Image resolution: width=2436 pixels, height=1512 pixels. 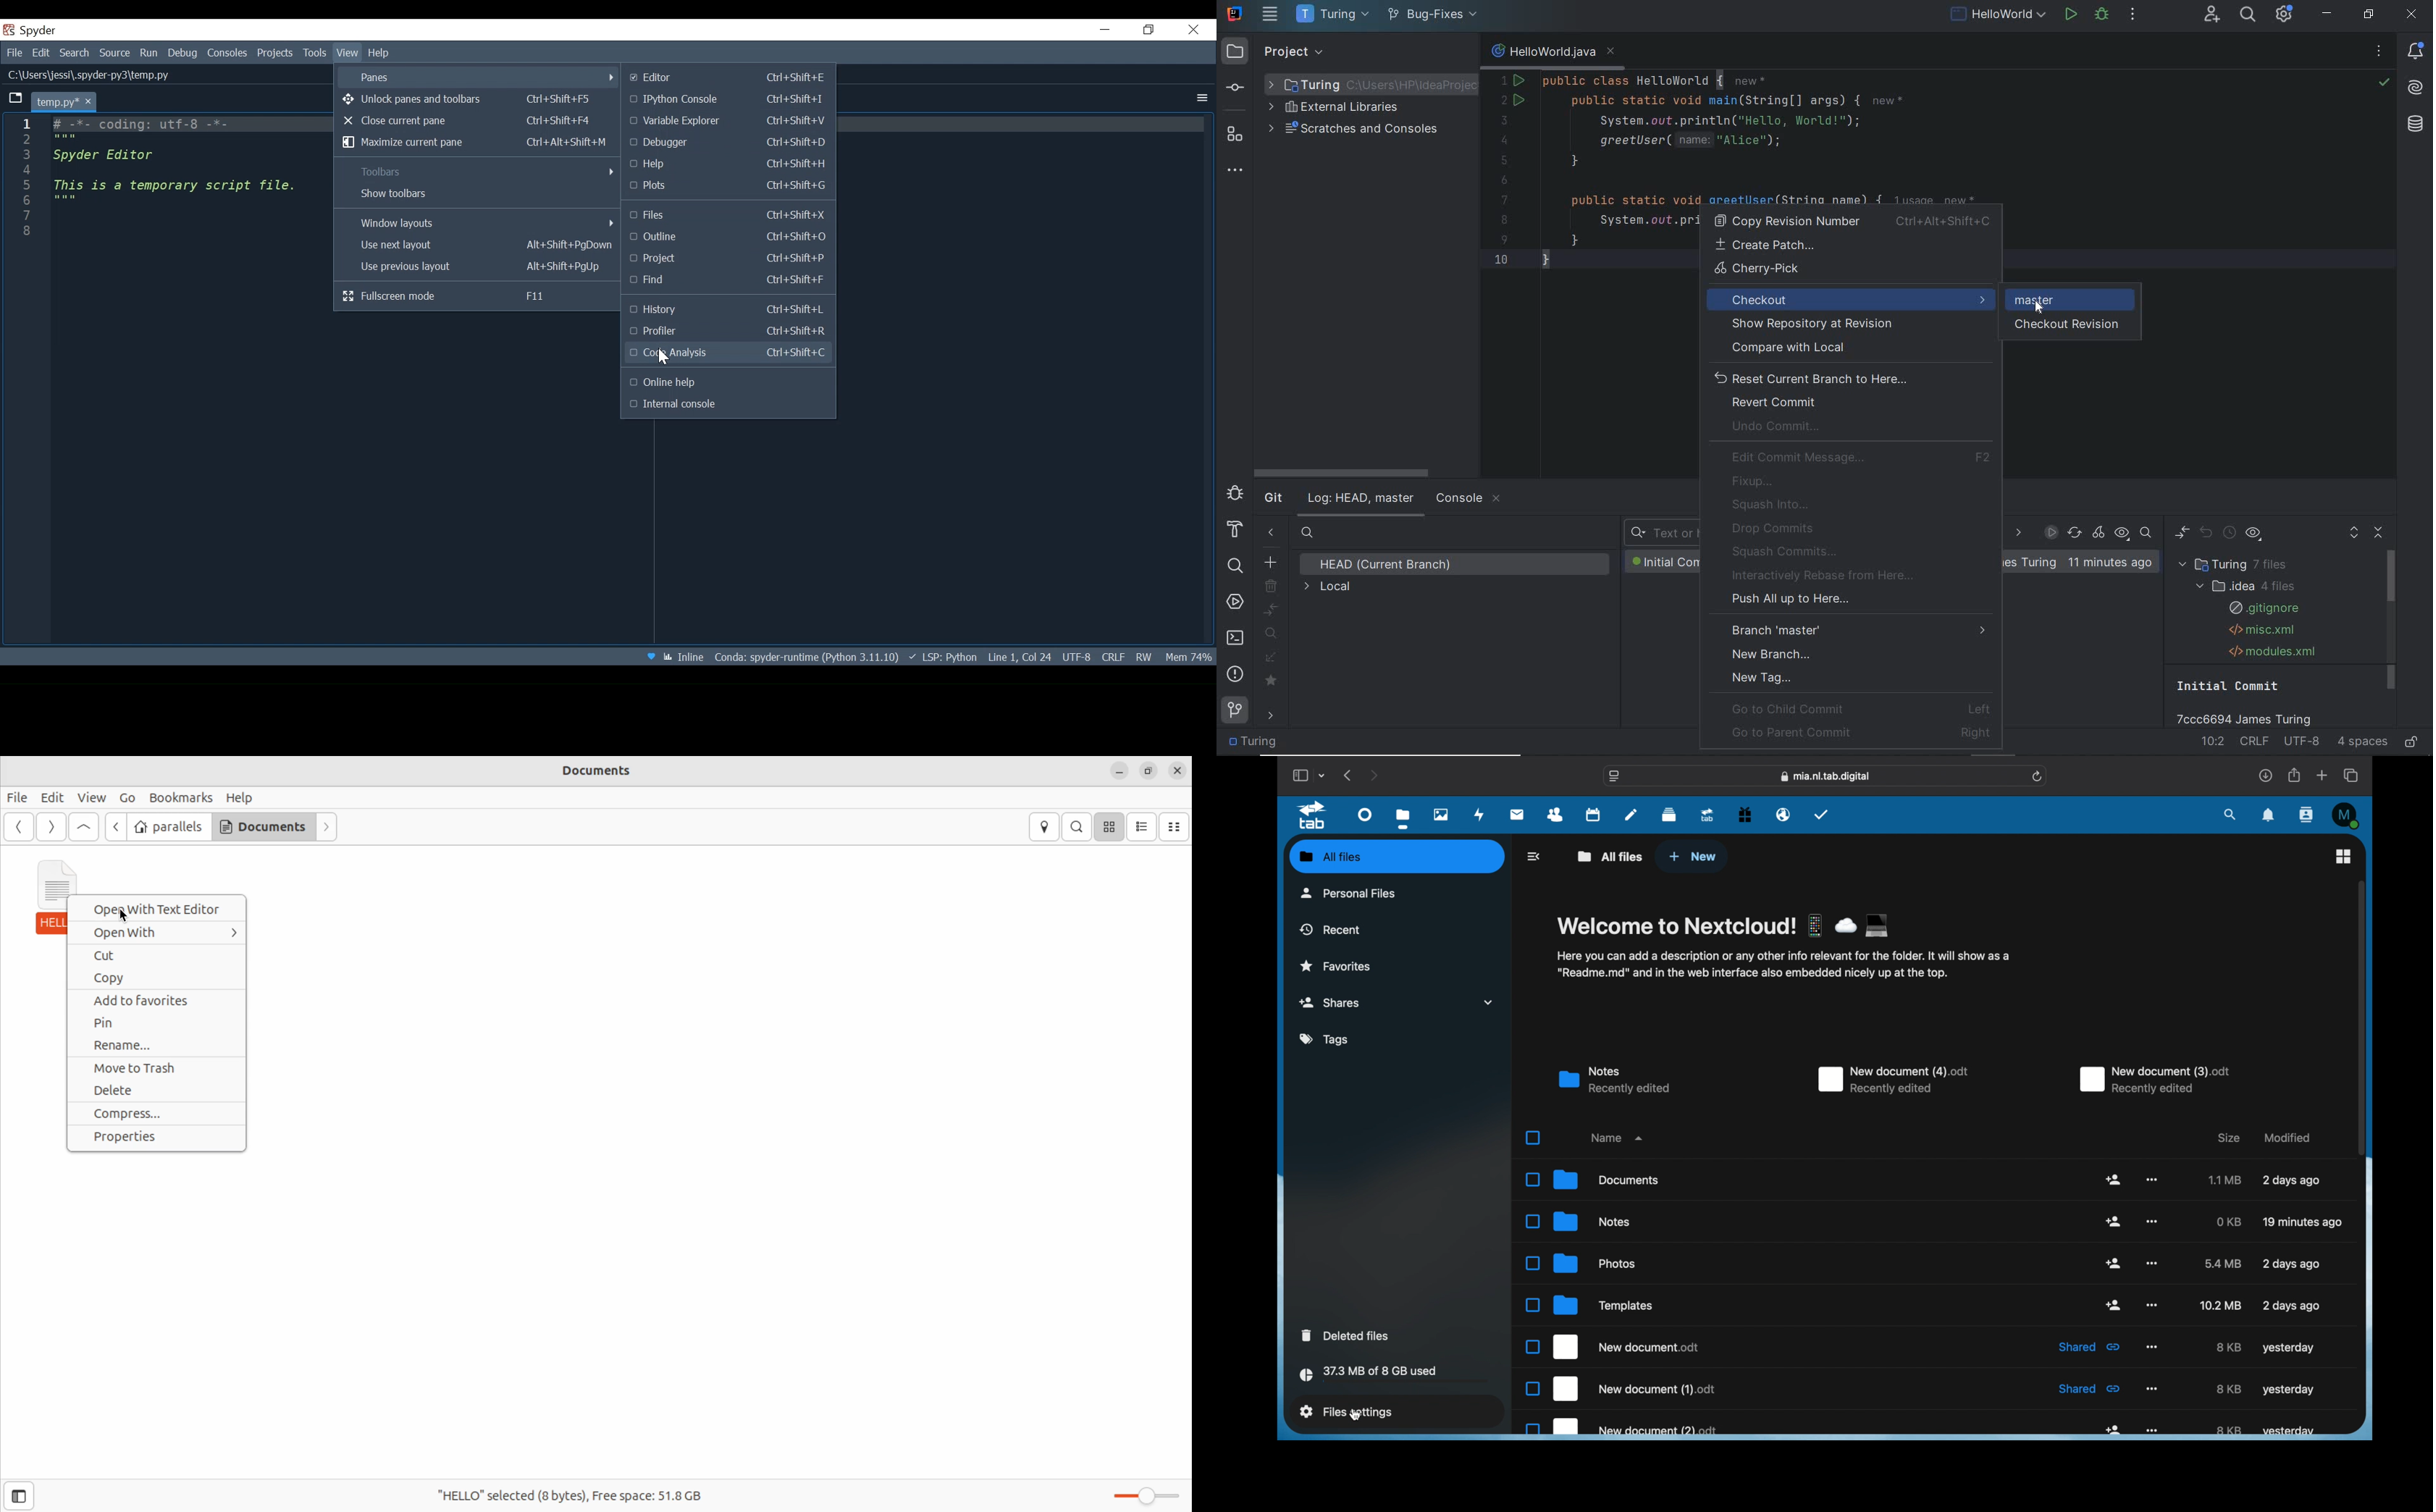 What do you see at coordinates (2223, 1264) in the screenshot?
I see `size` at bounding box center [2223, 1264].